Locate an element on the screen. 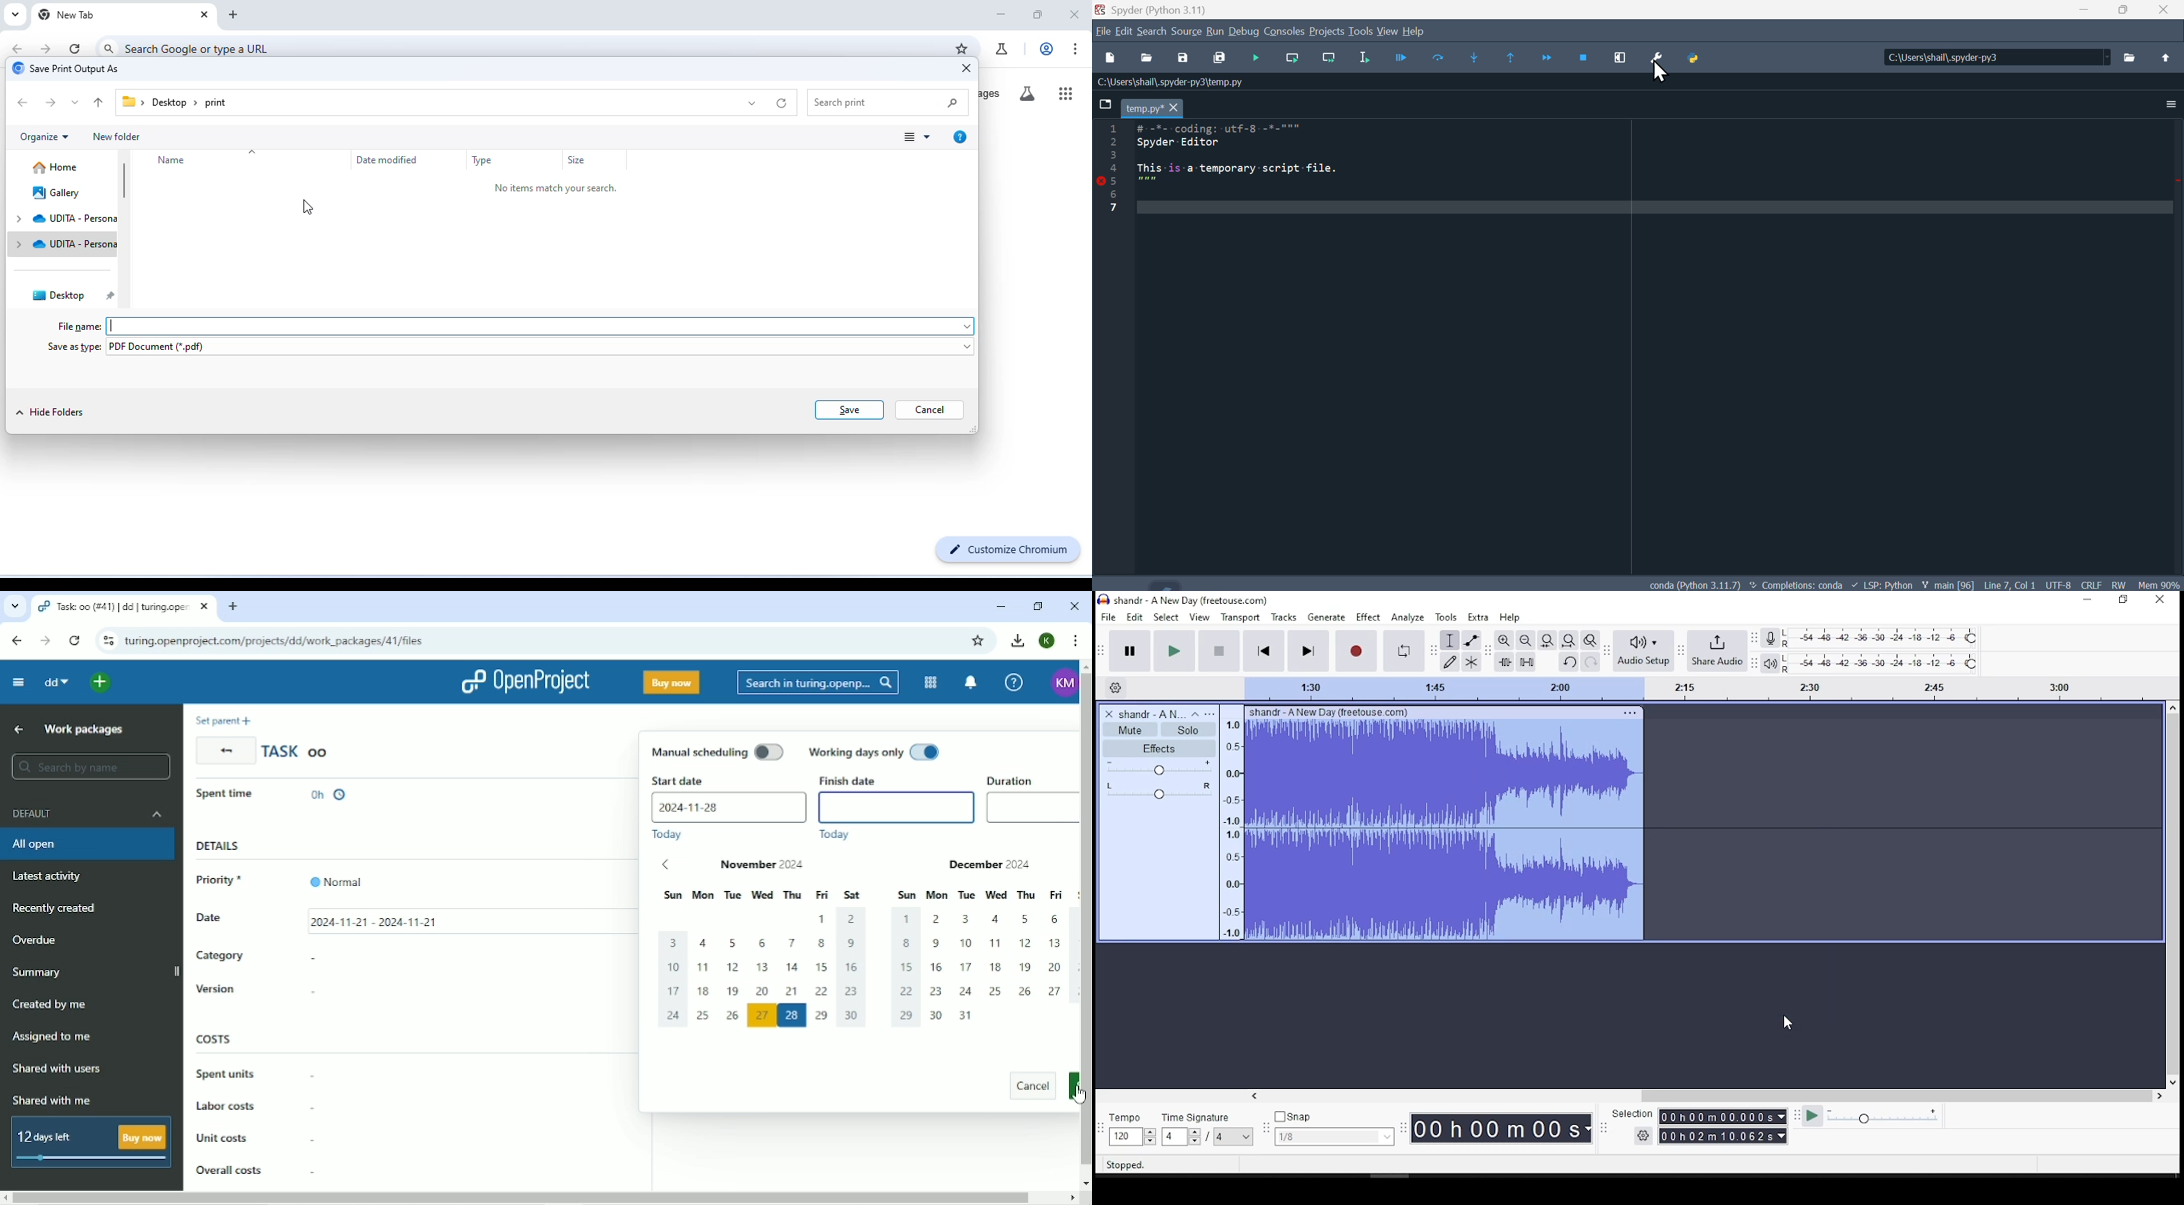  Save all is located at coordinates (1222, 57).